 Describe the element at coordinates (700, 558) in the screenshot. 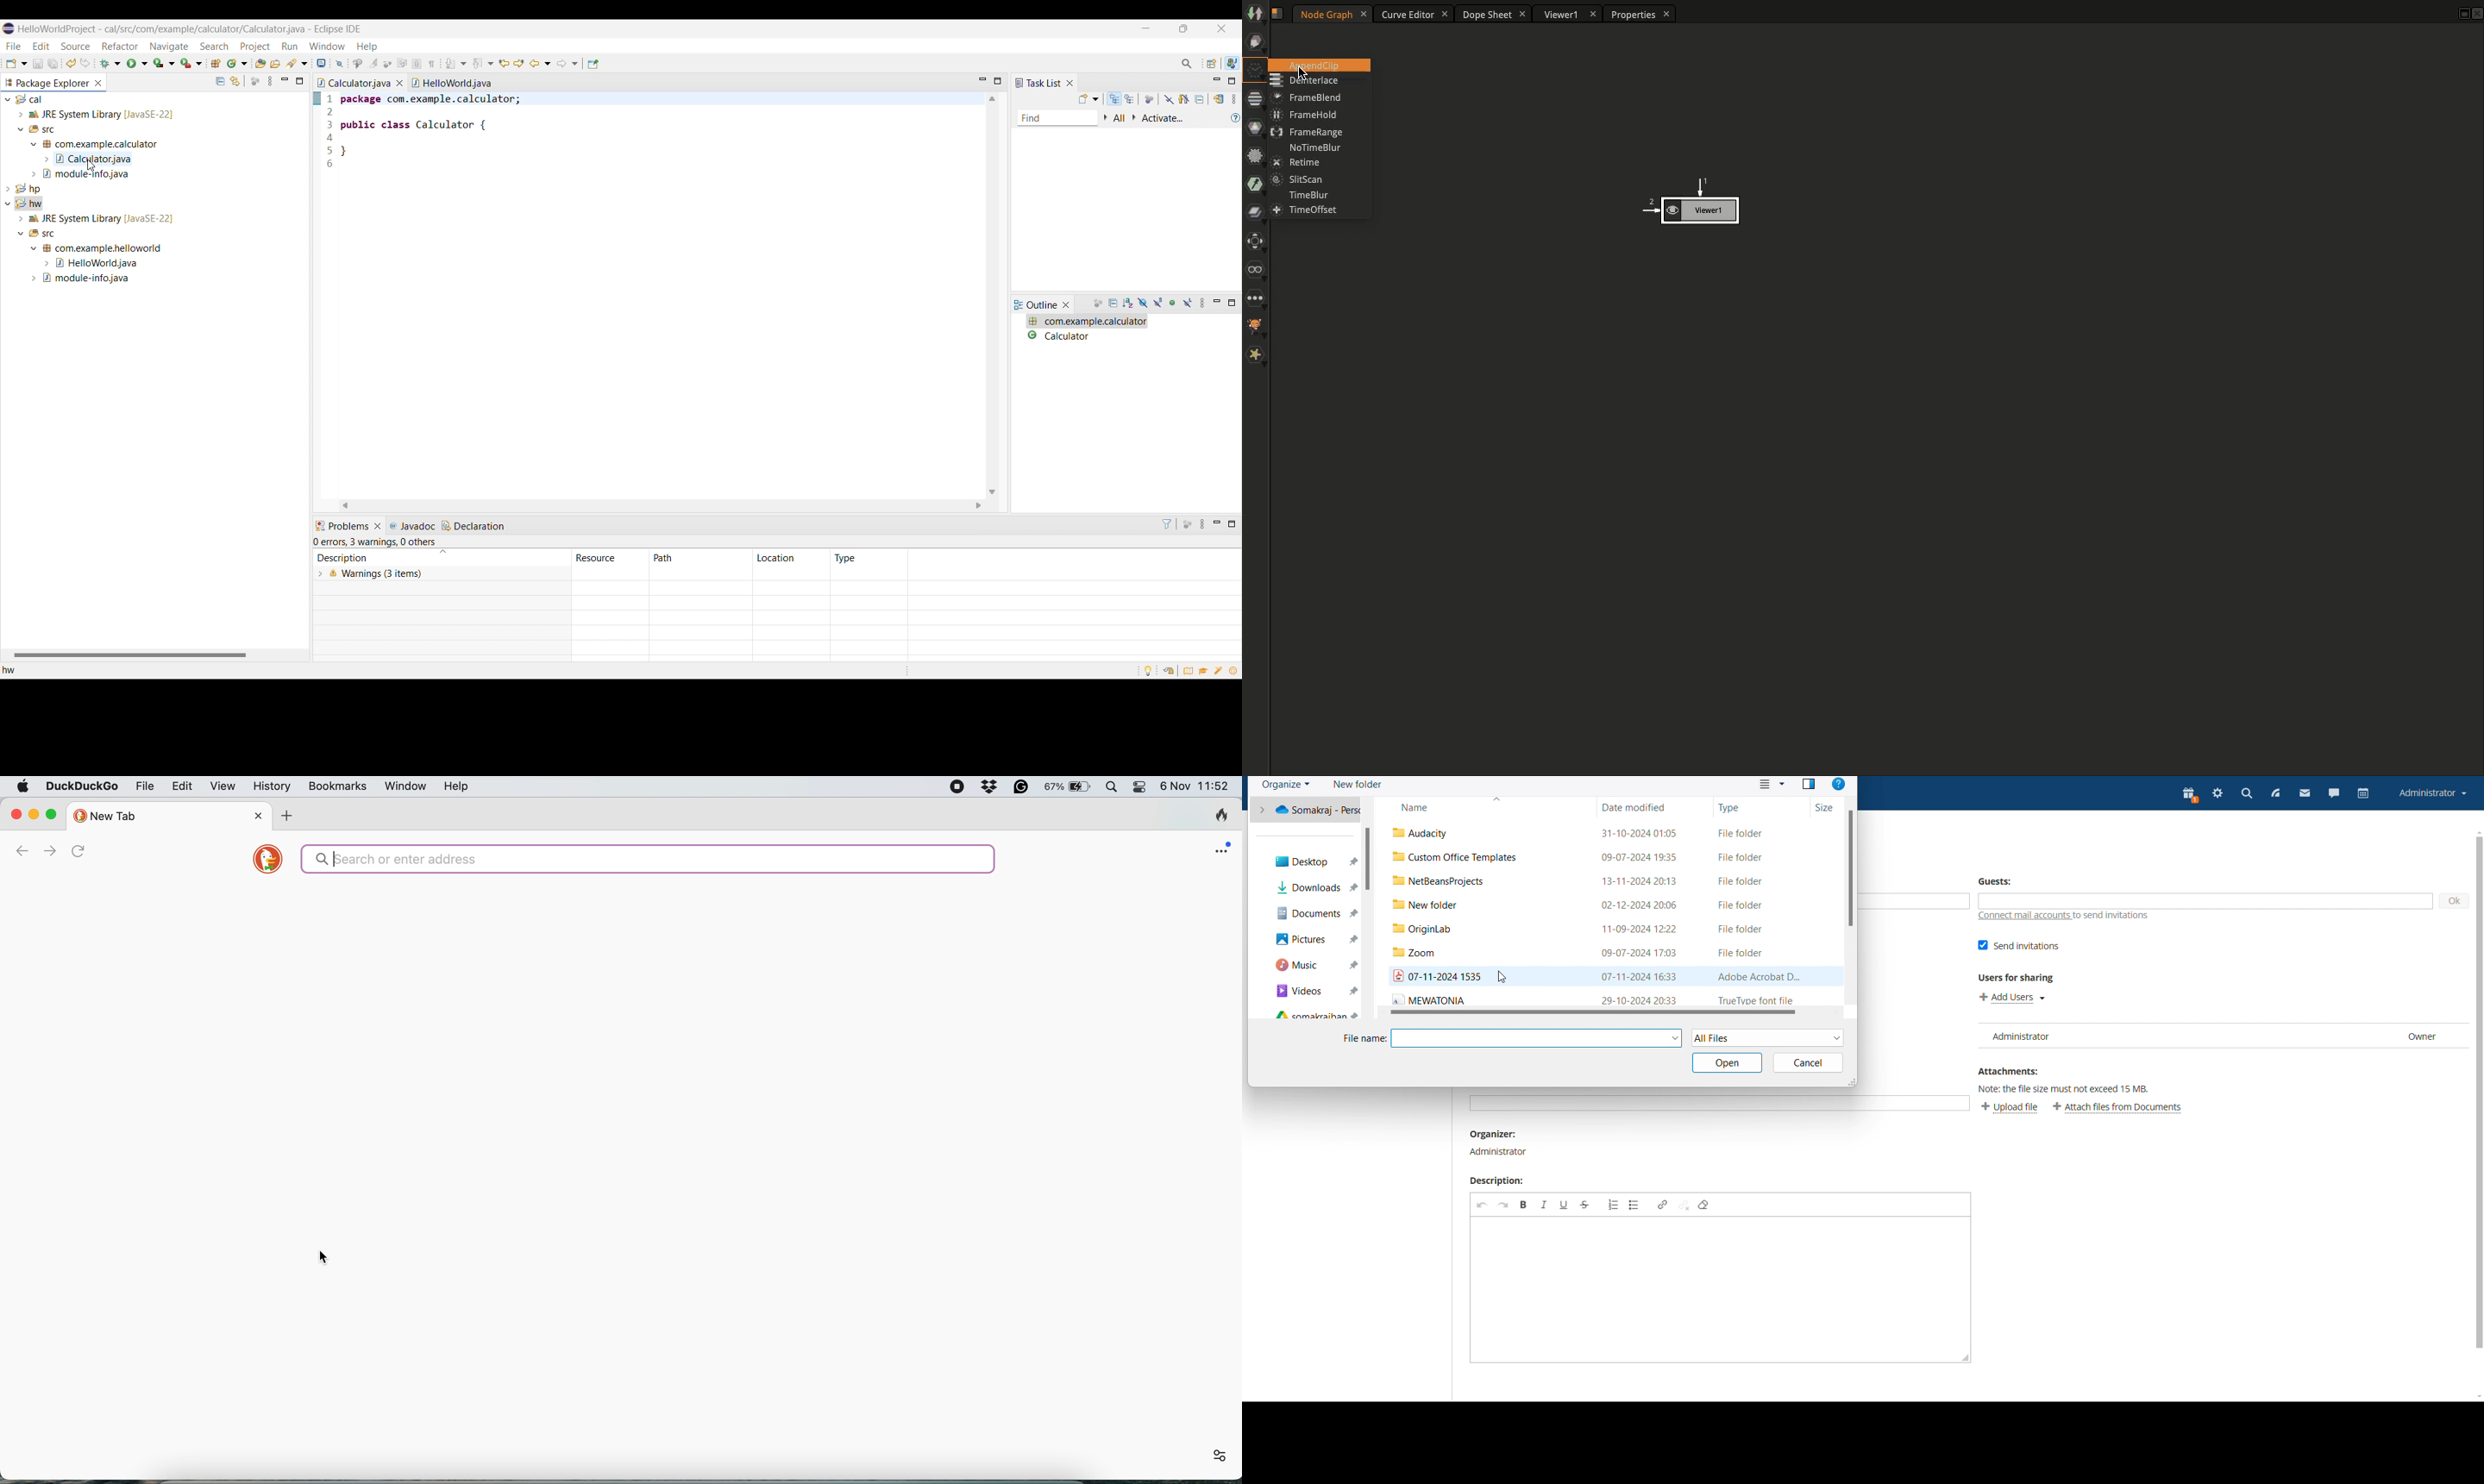

I see `Path` at that location.